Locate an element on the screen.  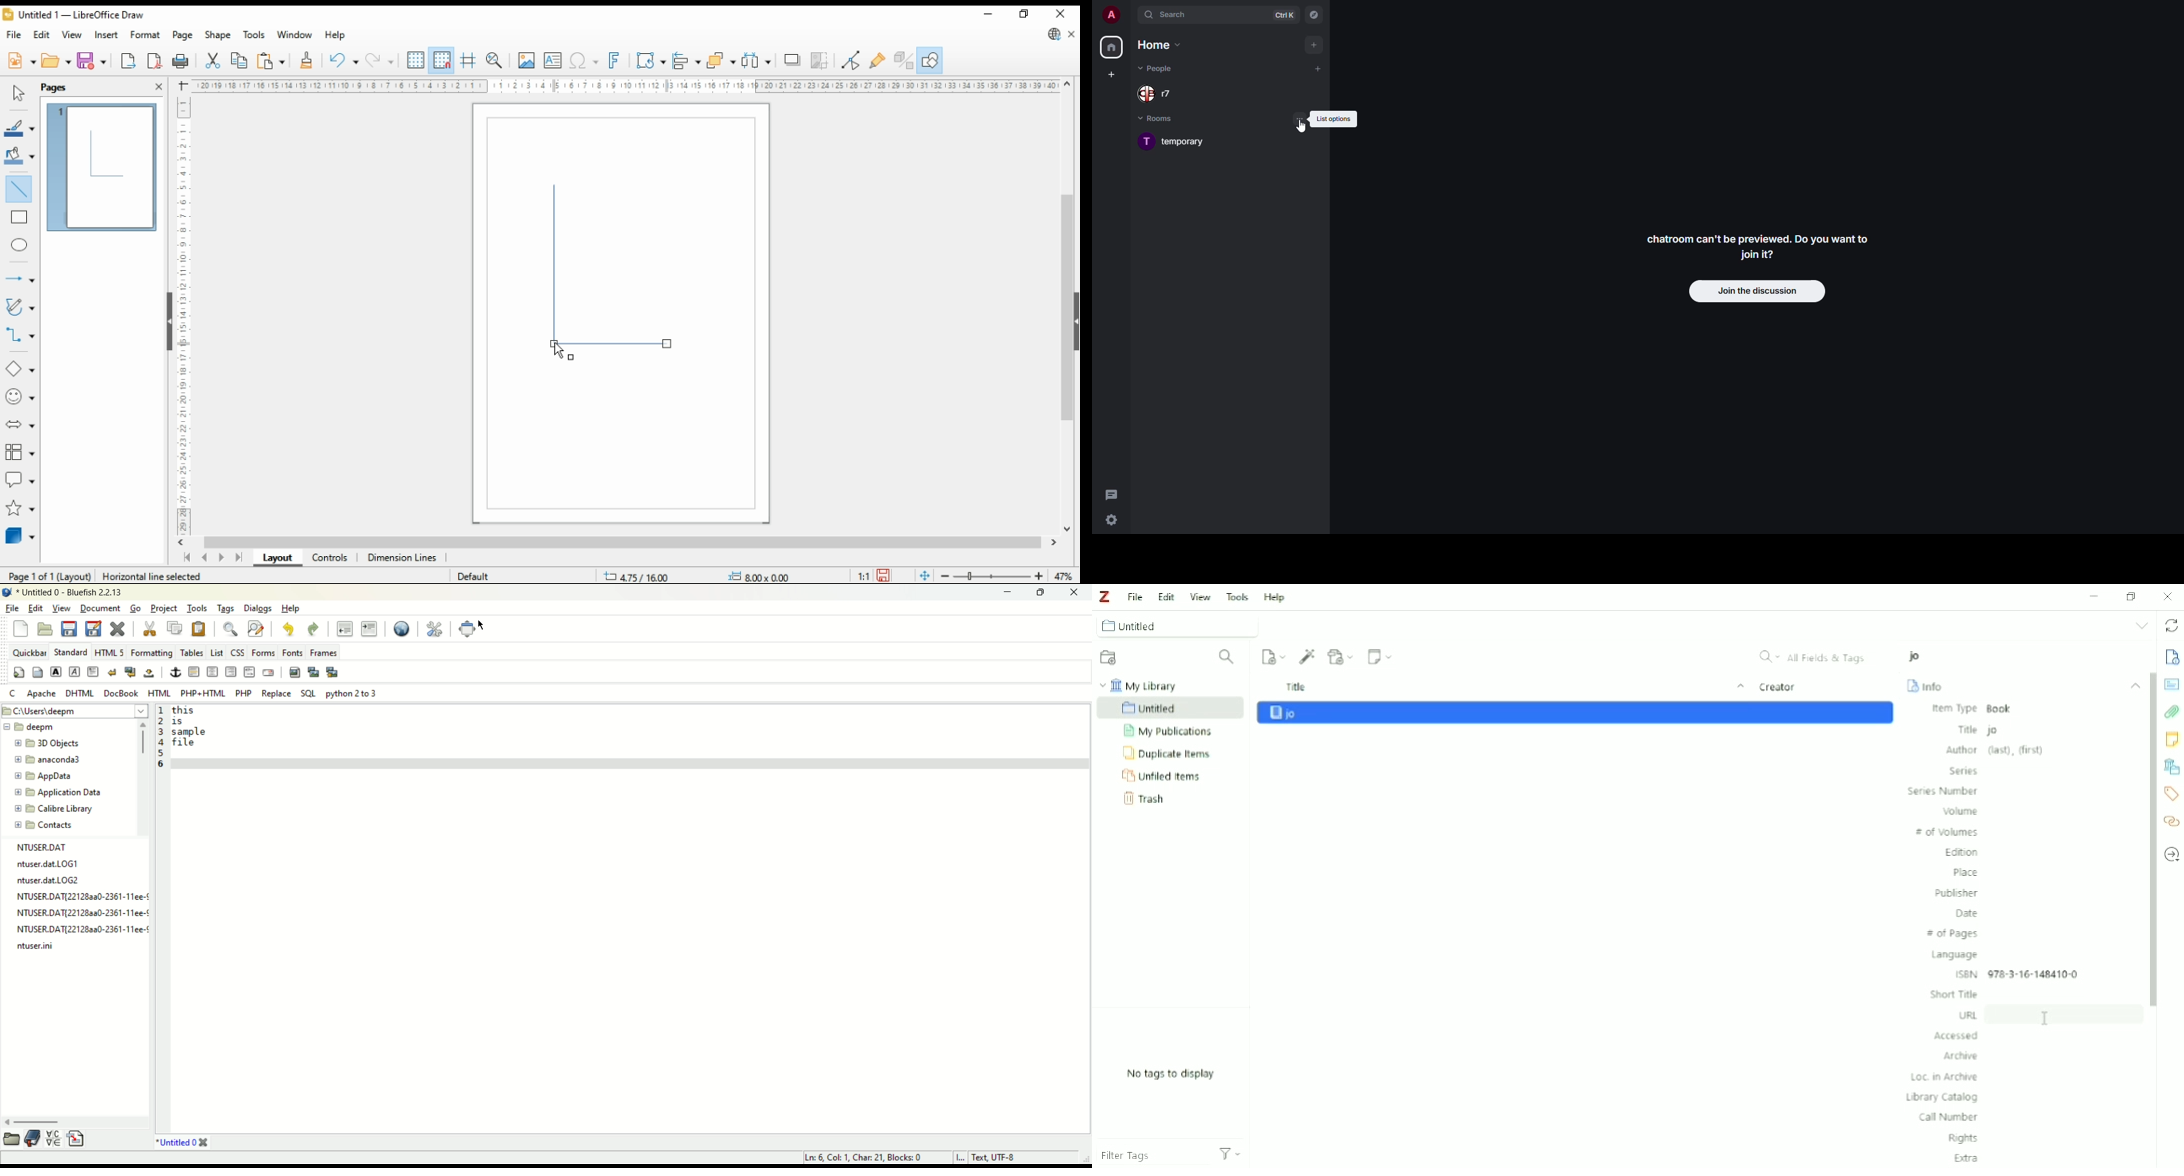
Accessed is located at coordinates (1956, 1036).